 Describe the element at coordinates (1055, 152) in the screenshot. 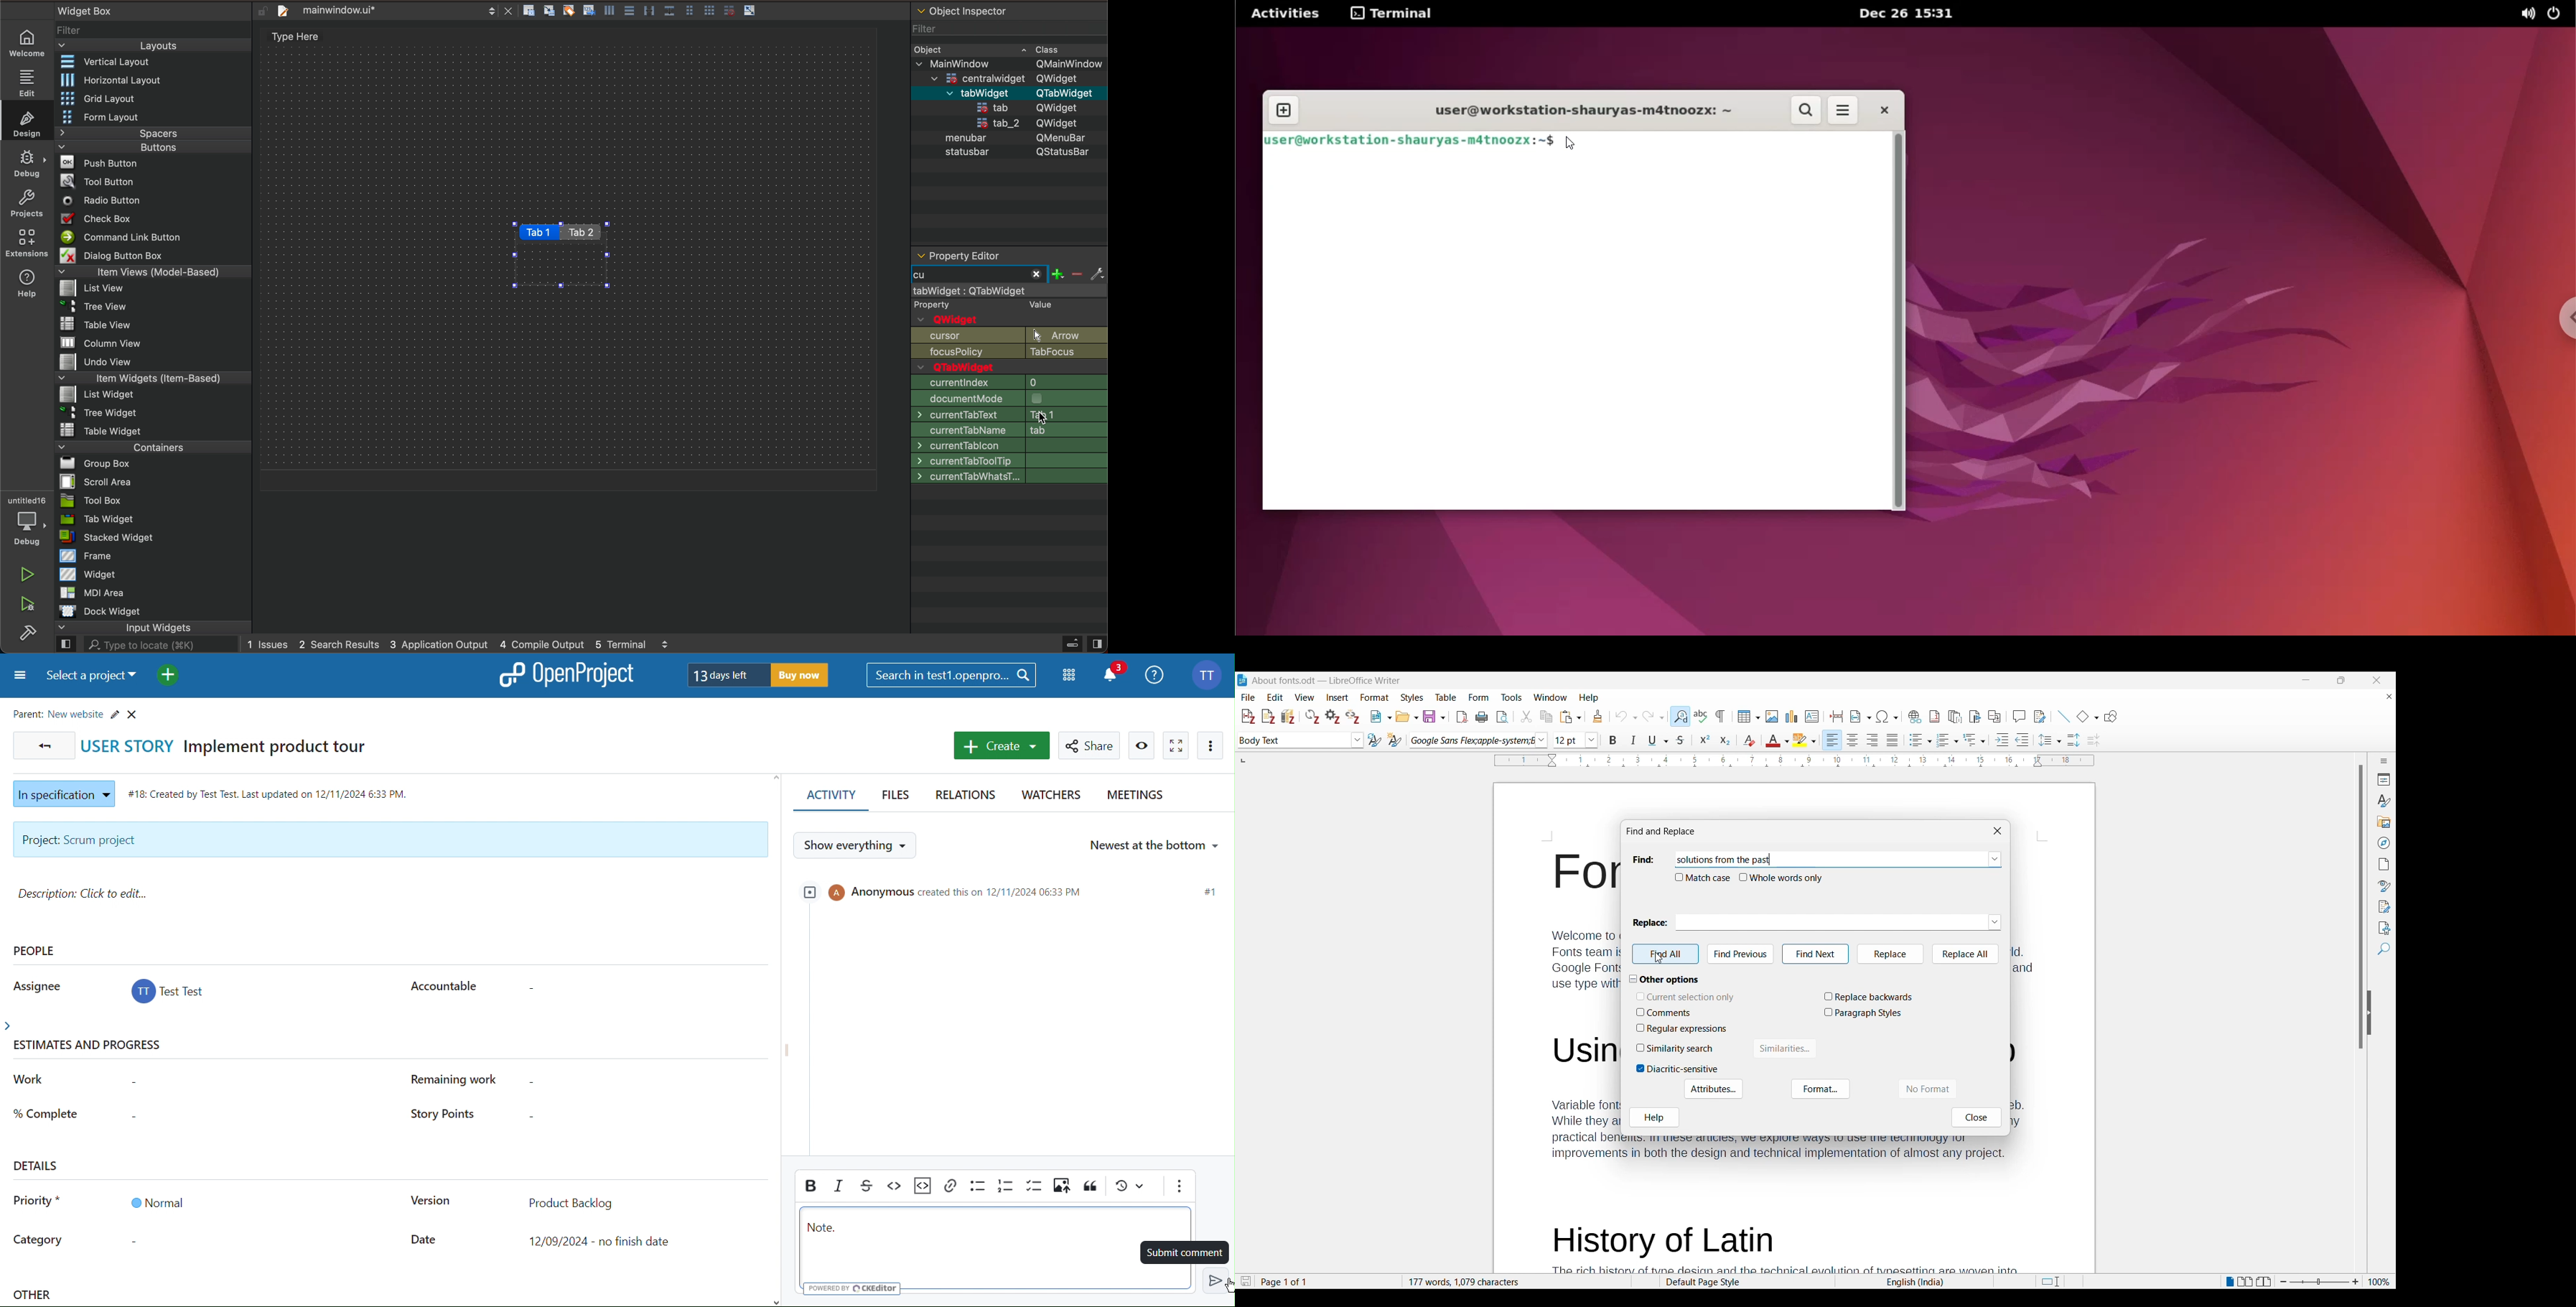

I see `QStatusBar` at that location.